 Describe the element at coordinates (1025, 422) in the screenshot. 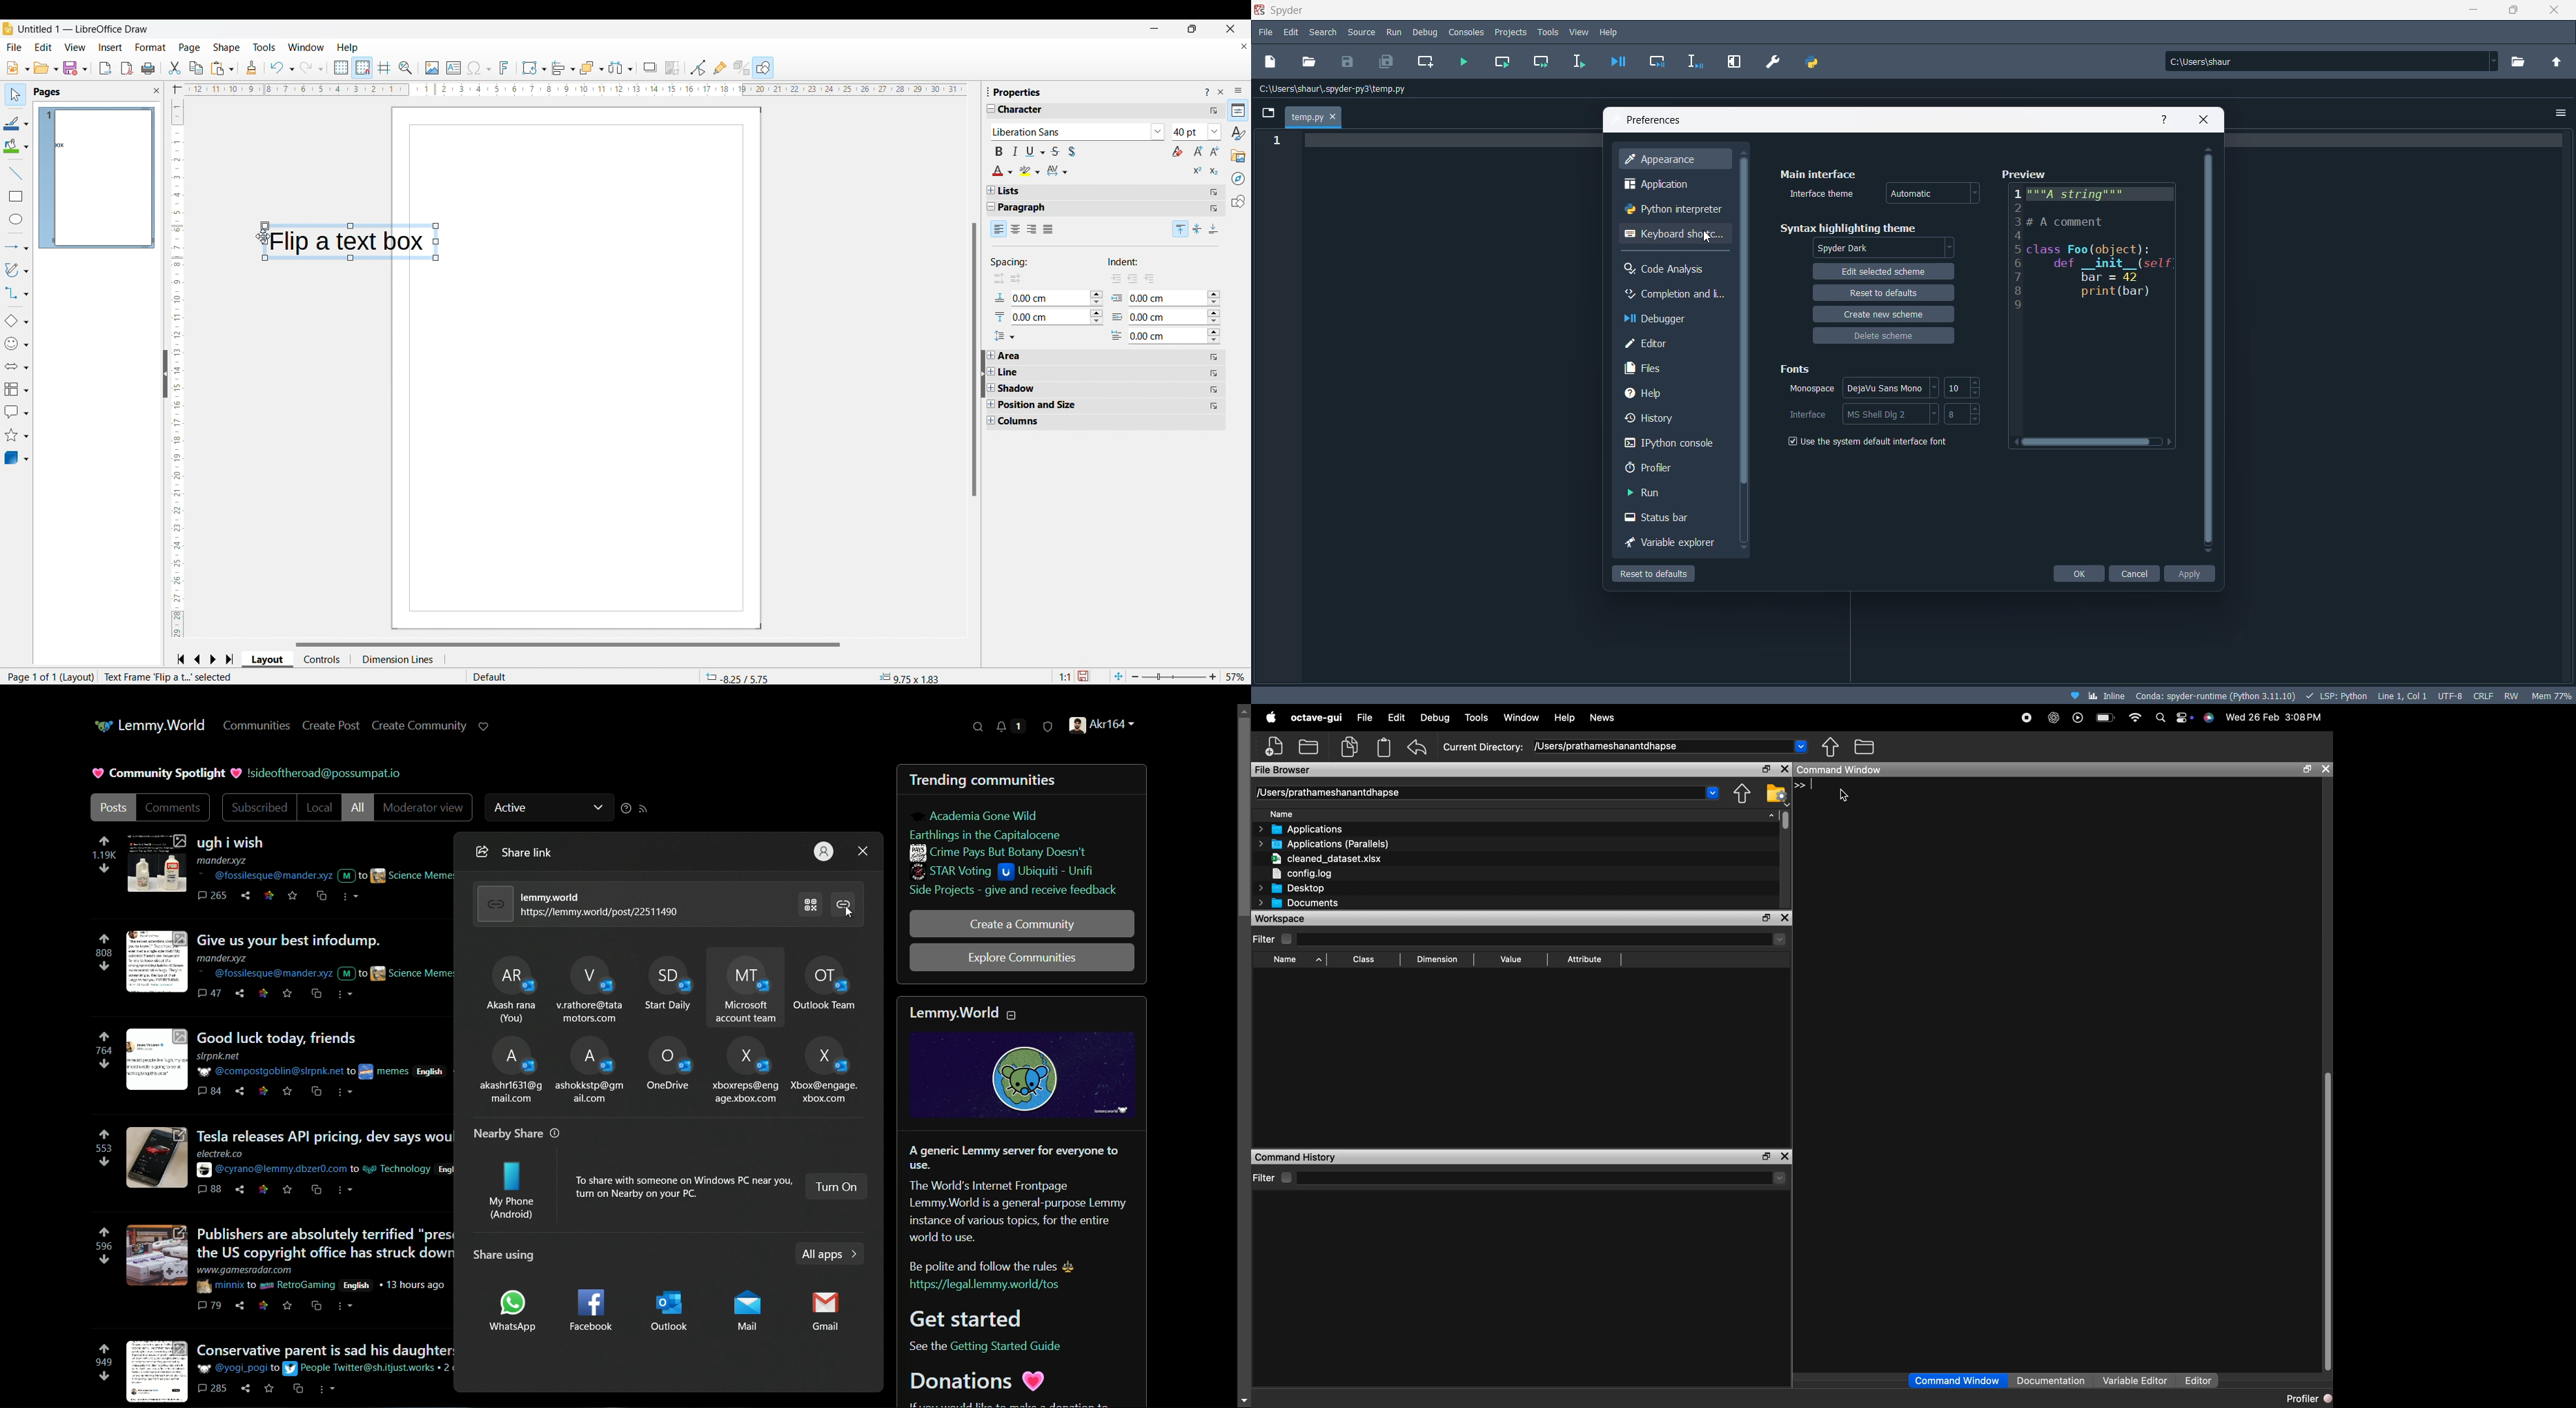

I see `Column property` at that location.